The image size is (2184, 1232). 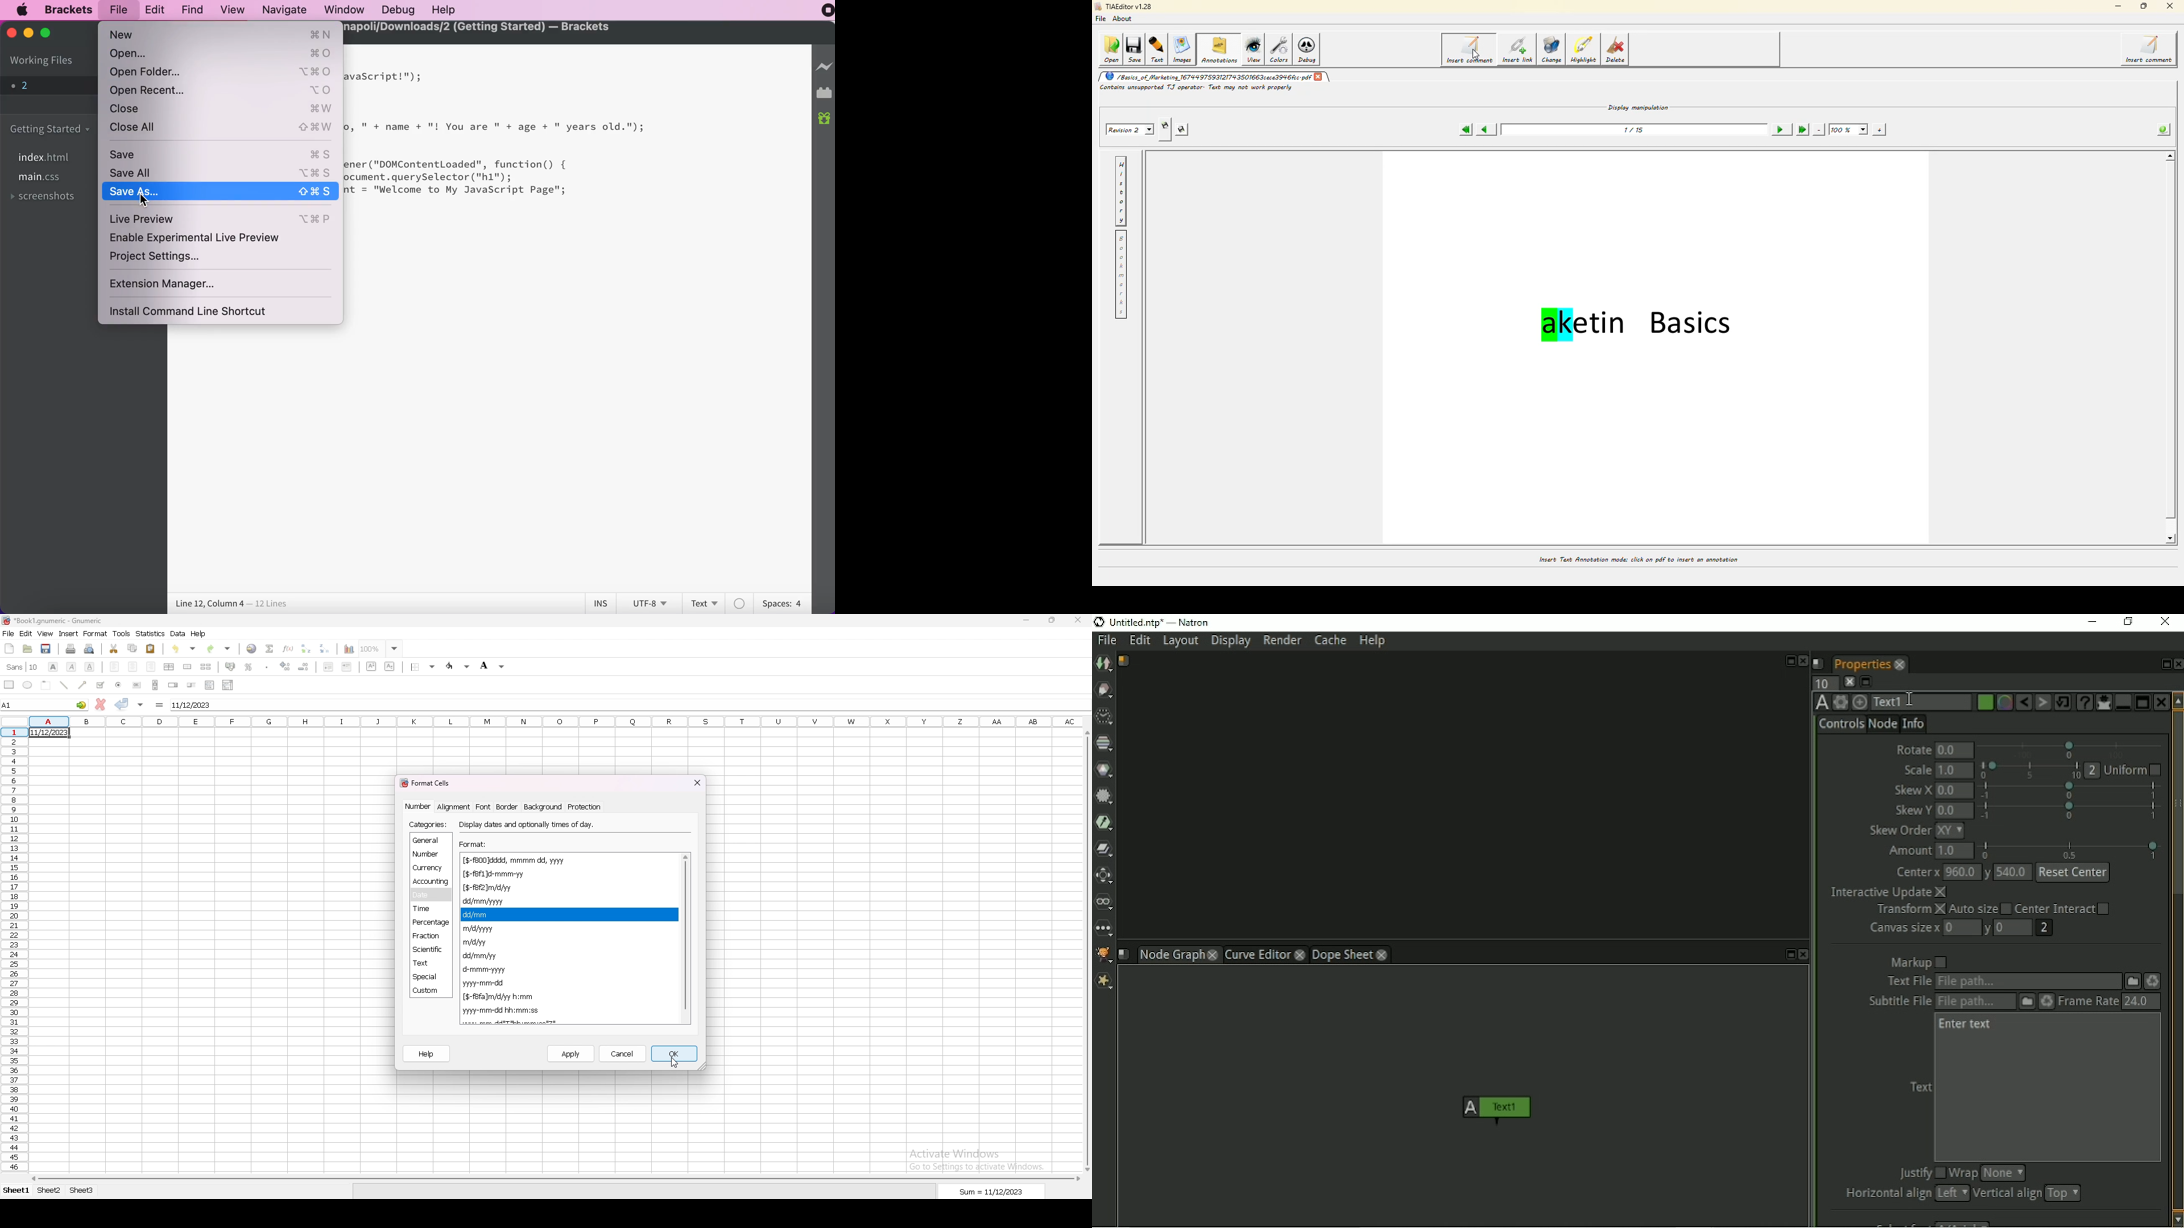 I want to click on extension manager, so click(x=177, y=284).